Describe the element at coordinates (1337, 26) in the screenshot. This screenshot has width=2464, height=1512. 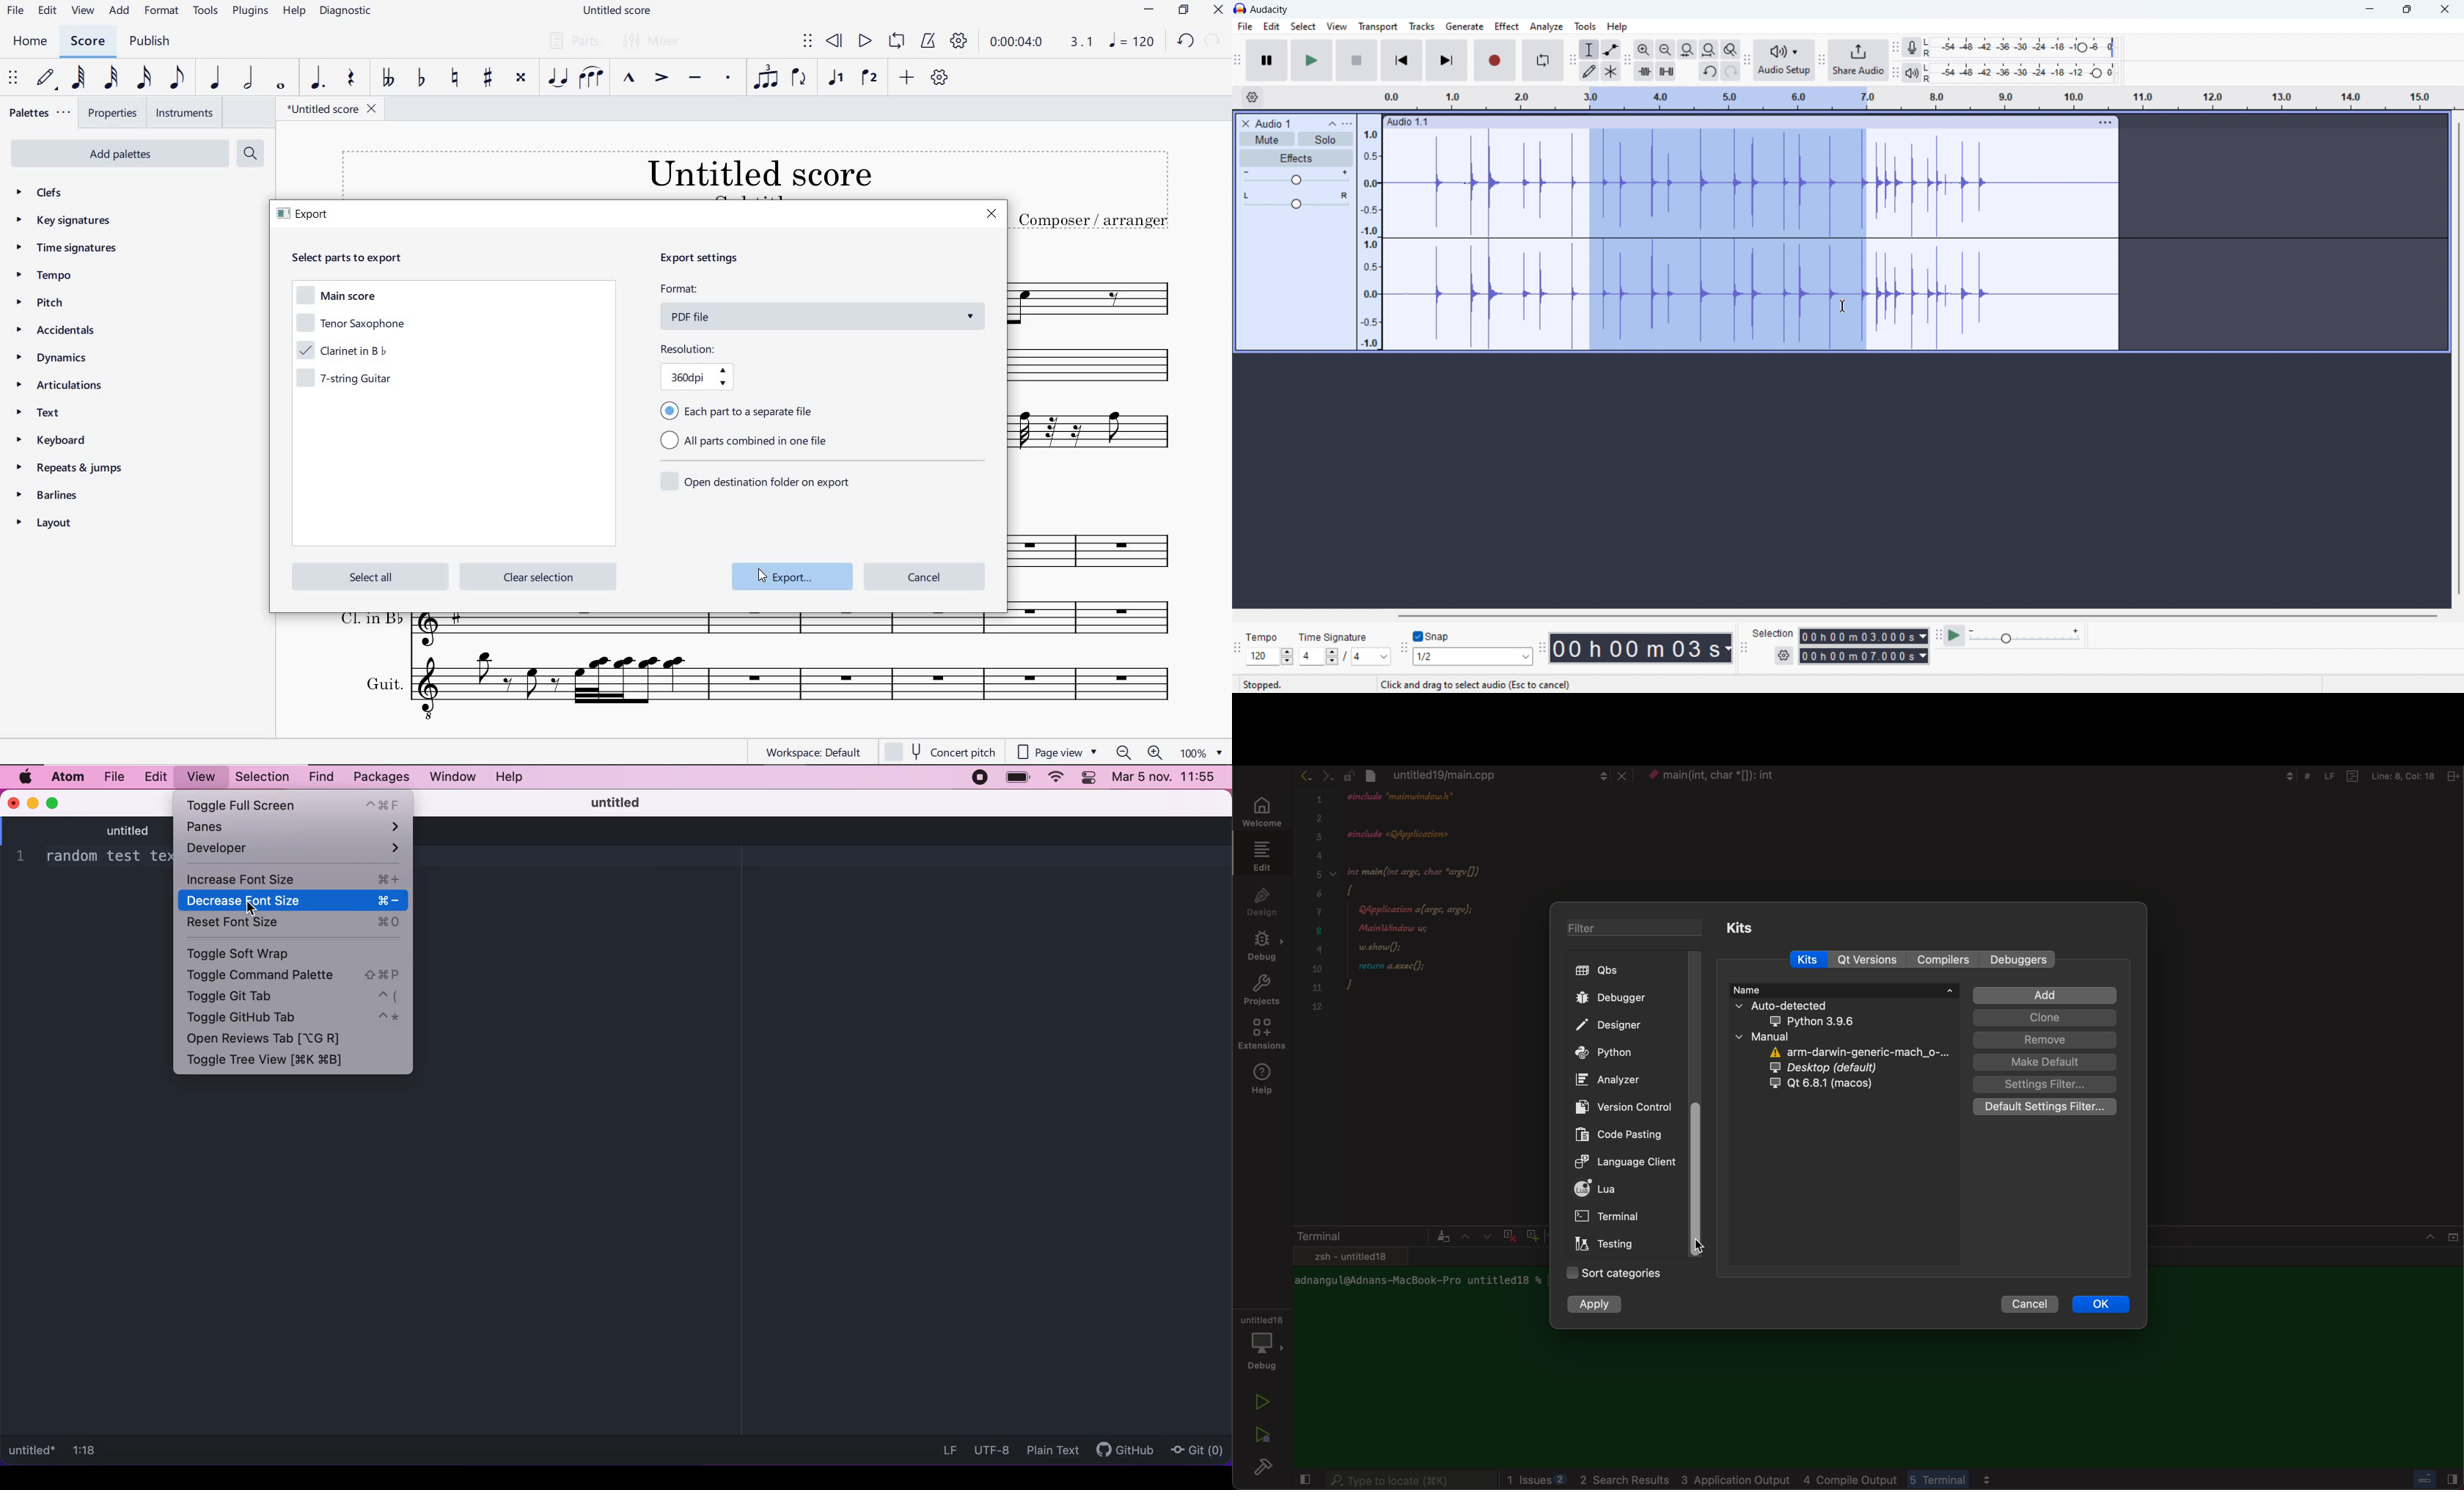
I see `view` at that location.